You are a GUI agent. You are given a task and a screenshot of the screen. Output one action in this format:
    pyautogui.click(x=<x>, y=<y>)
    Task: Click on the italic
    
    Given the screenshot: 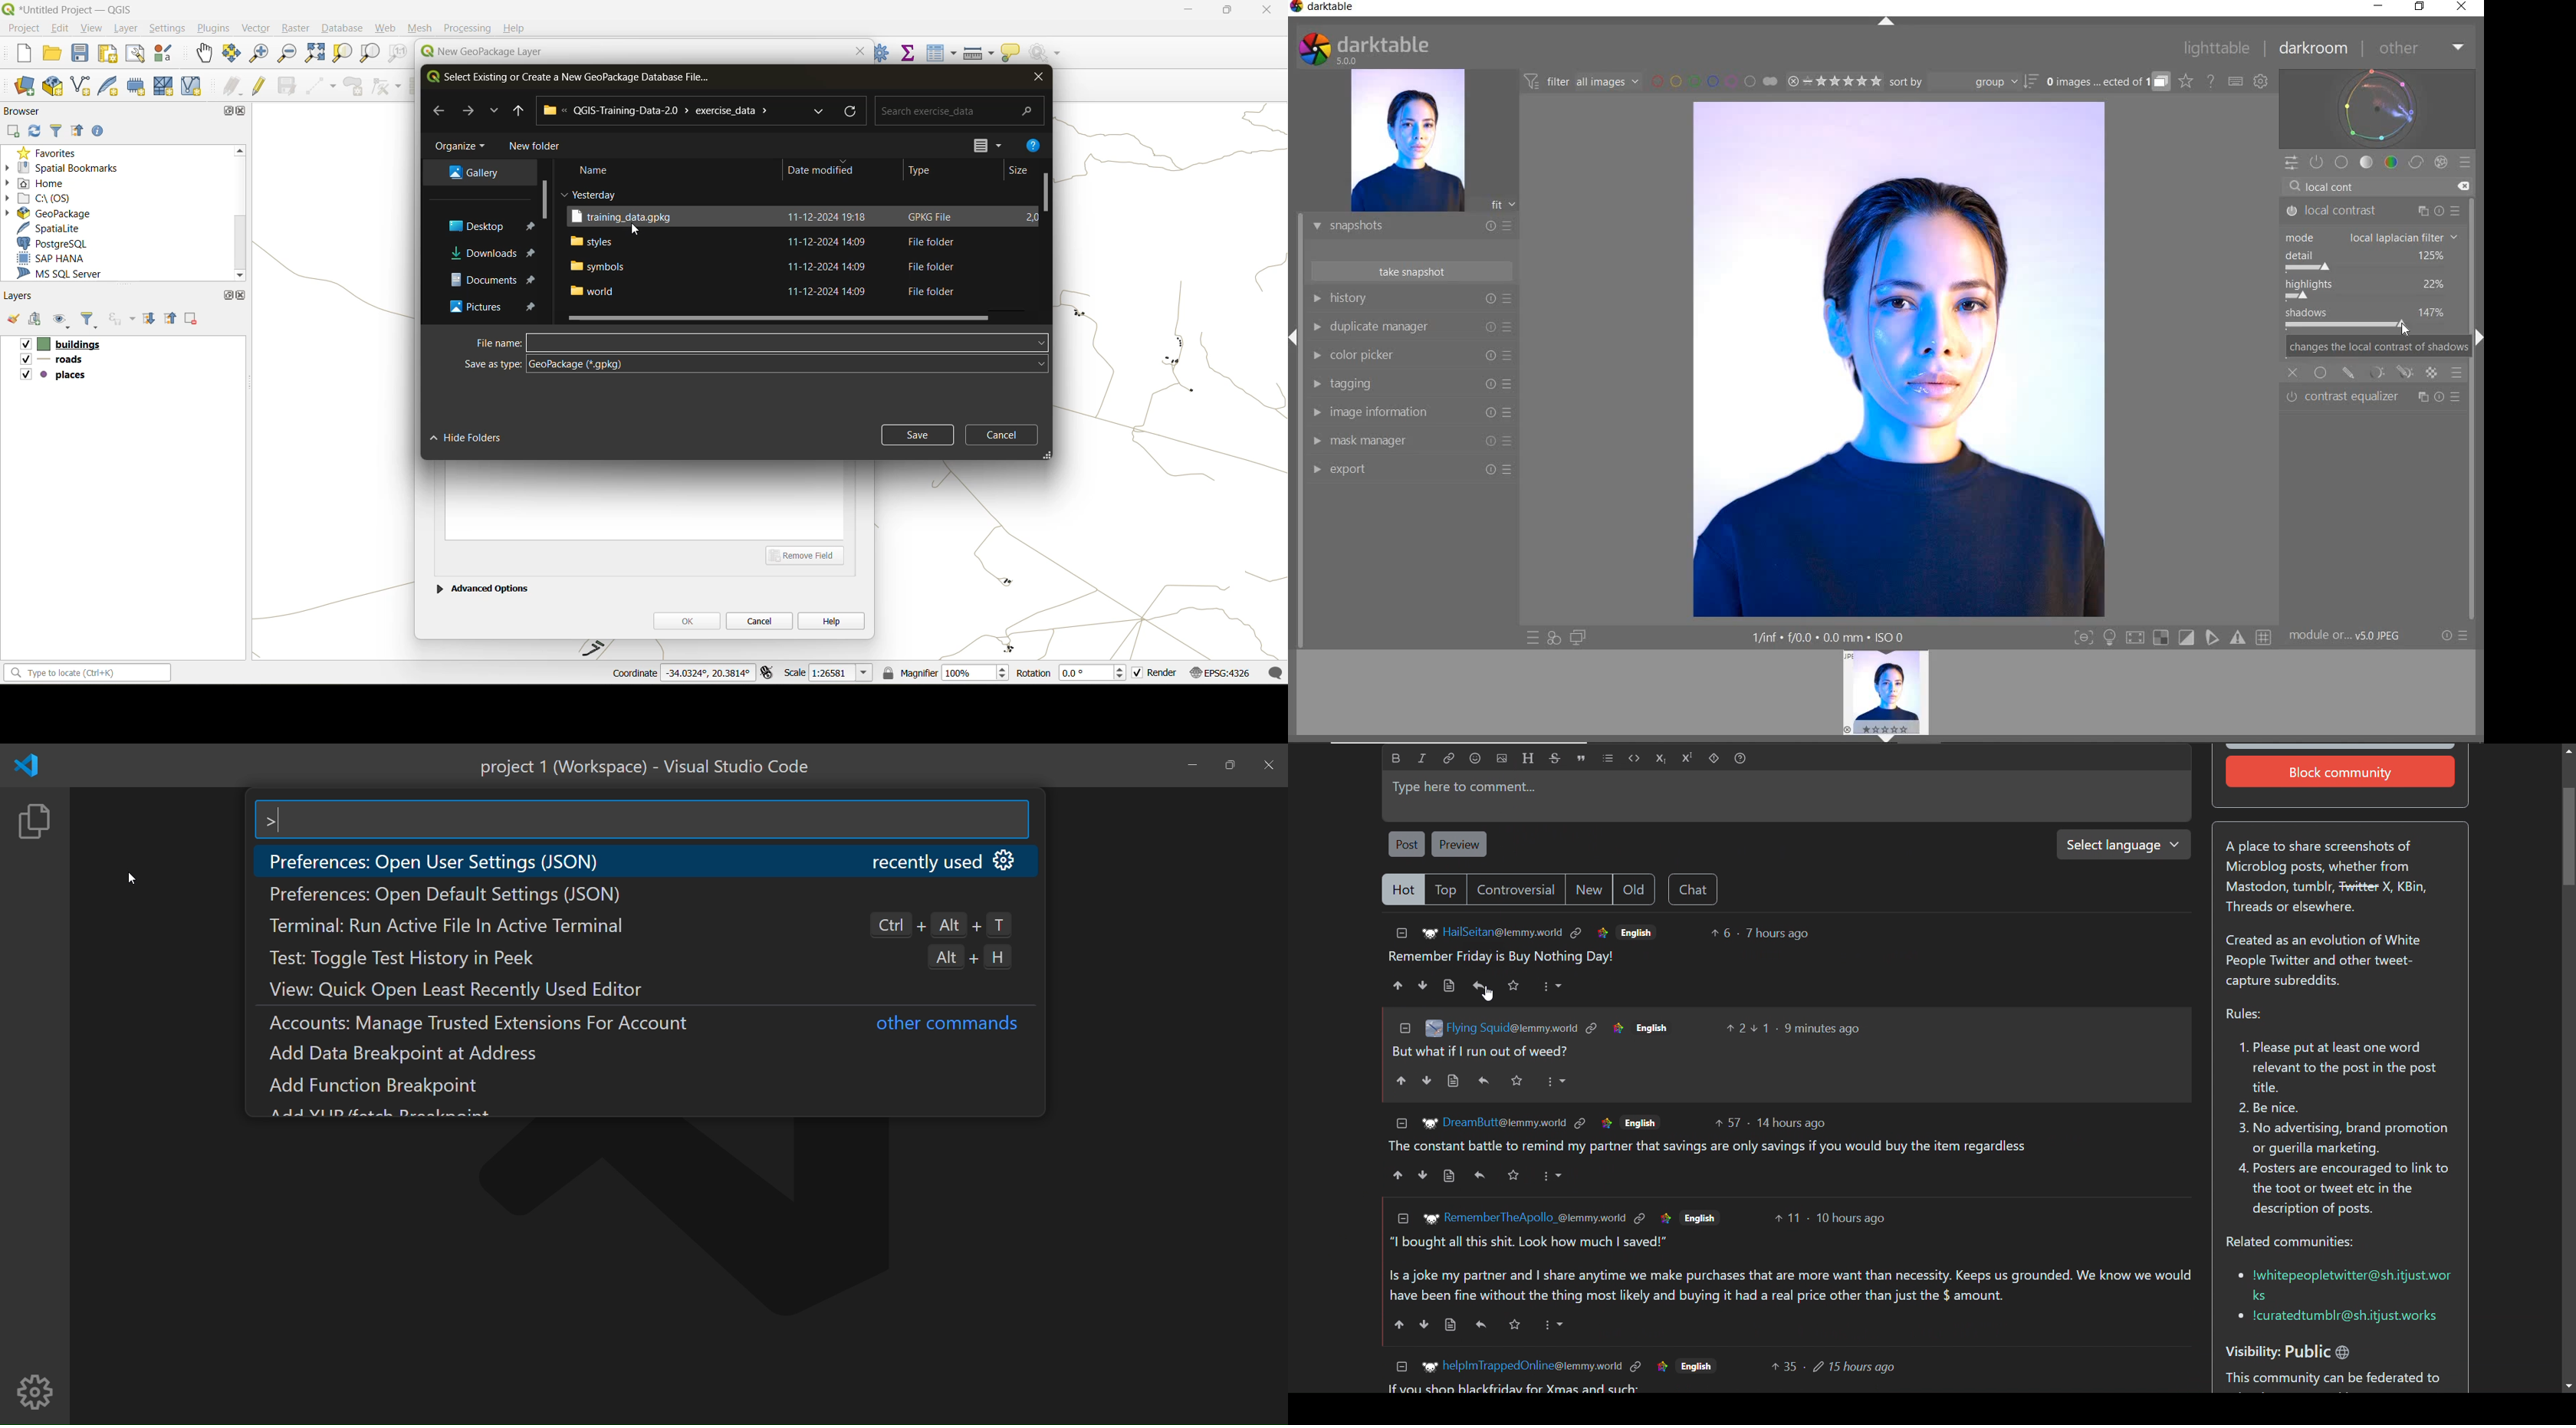 What is the action you would take?
    pyautogui.click(x=1423, y=758)
    